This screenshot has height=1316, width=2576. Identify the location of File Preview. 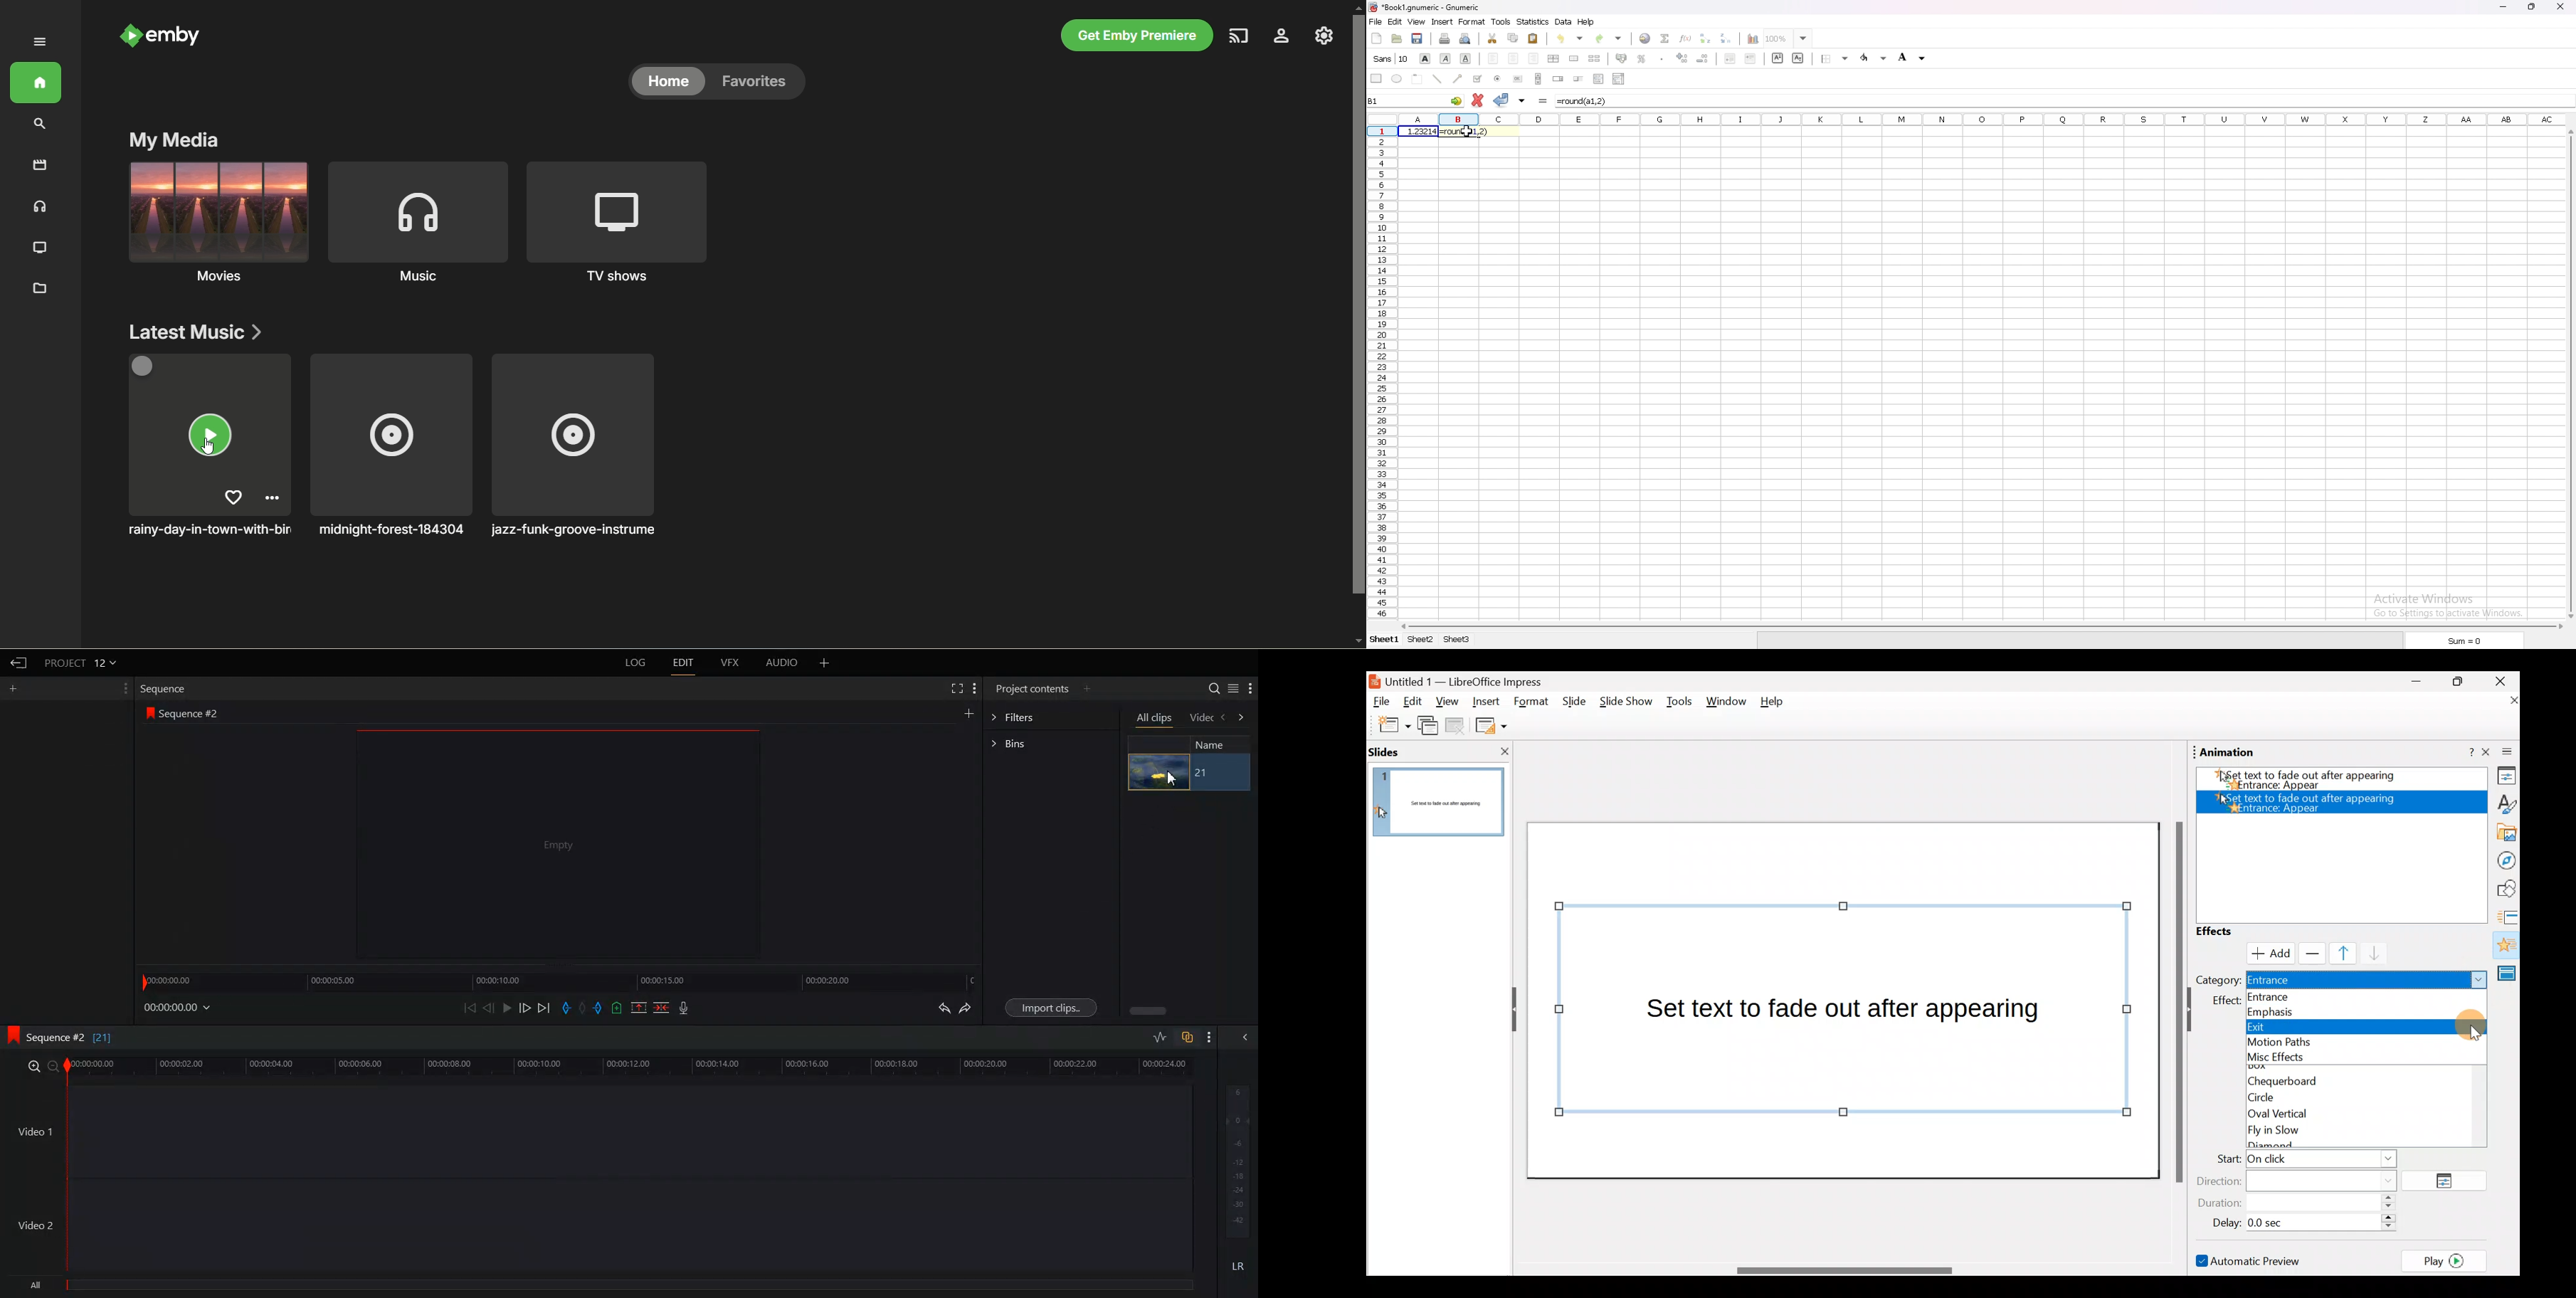
(551, 844).